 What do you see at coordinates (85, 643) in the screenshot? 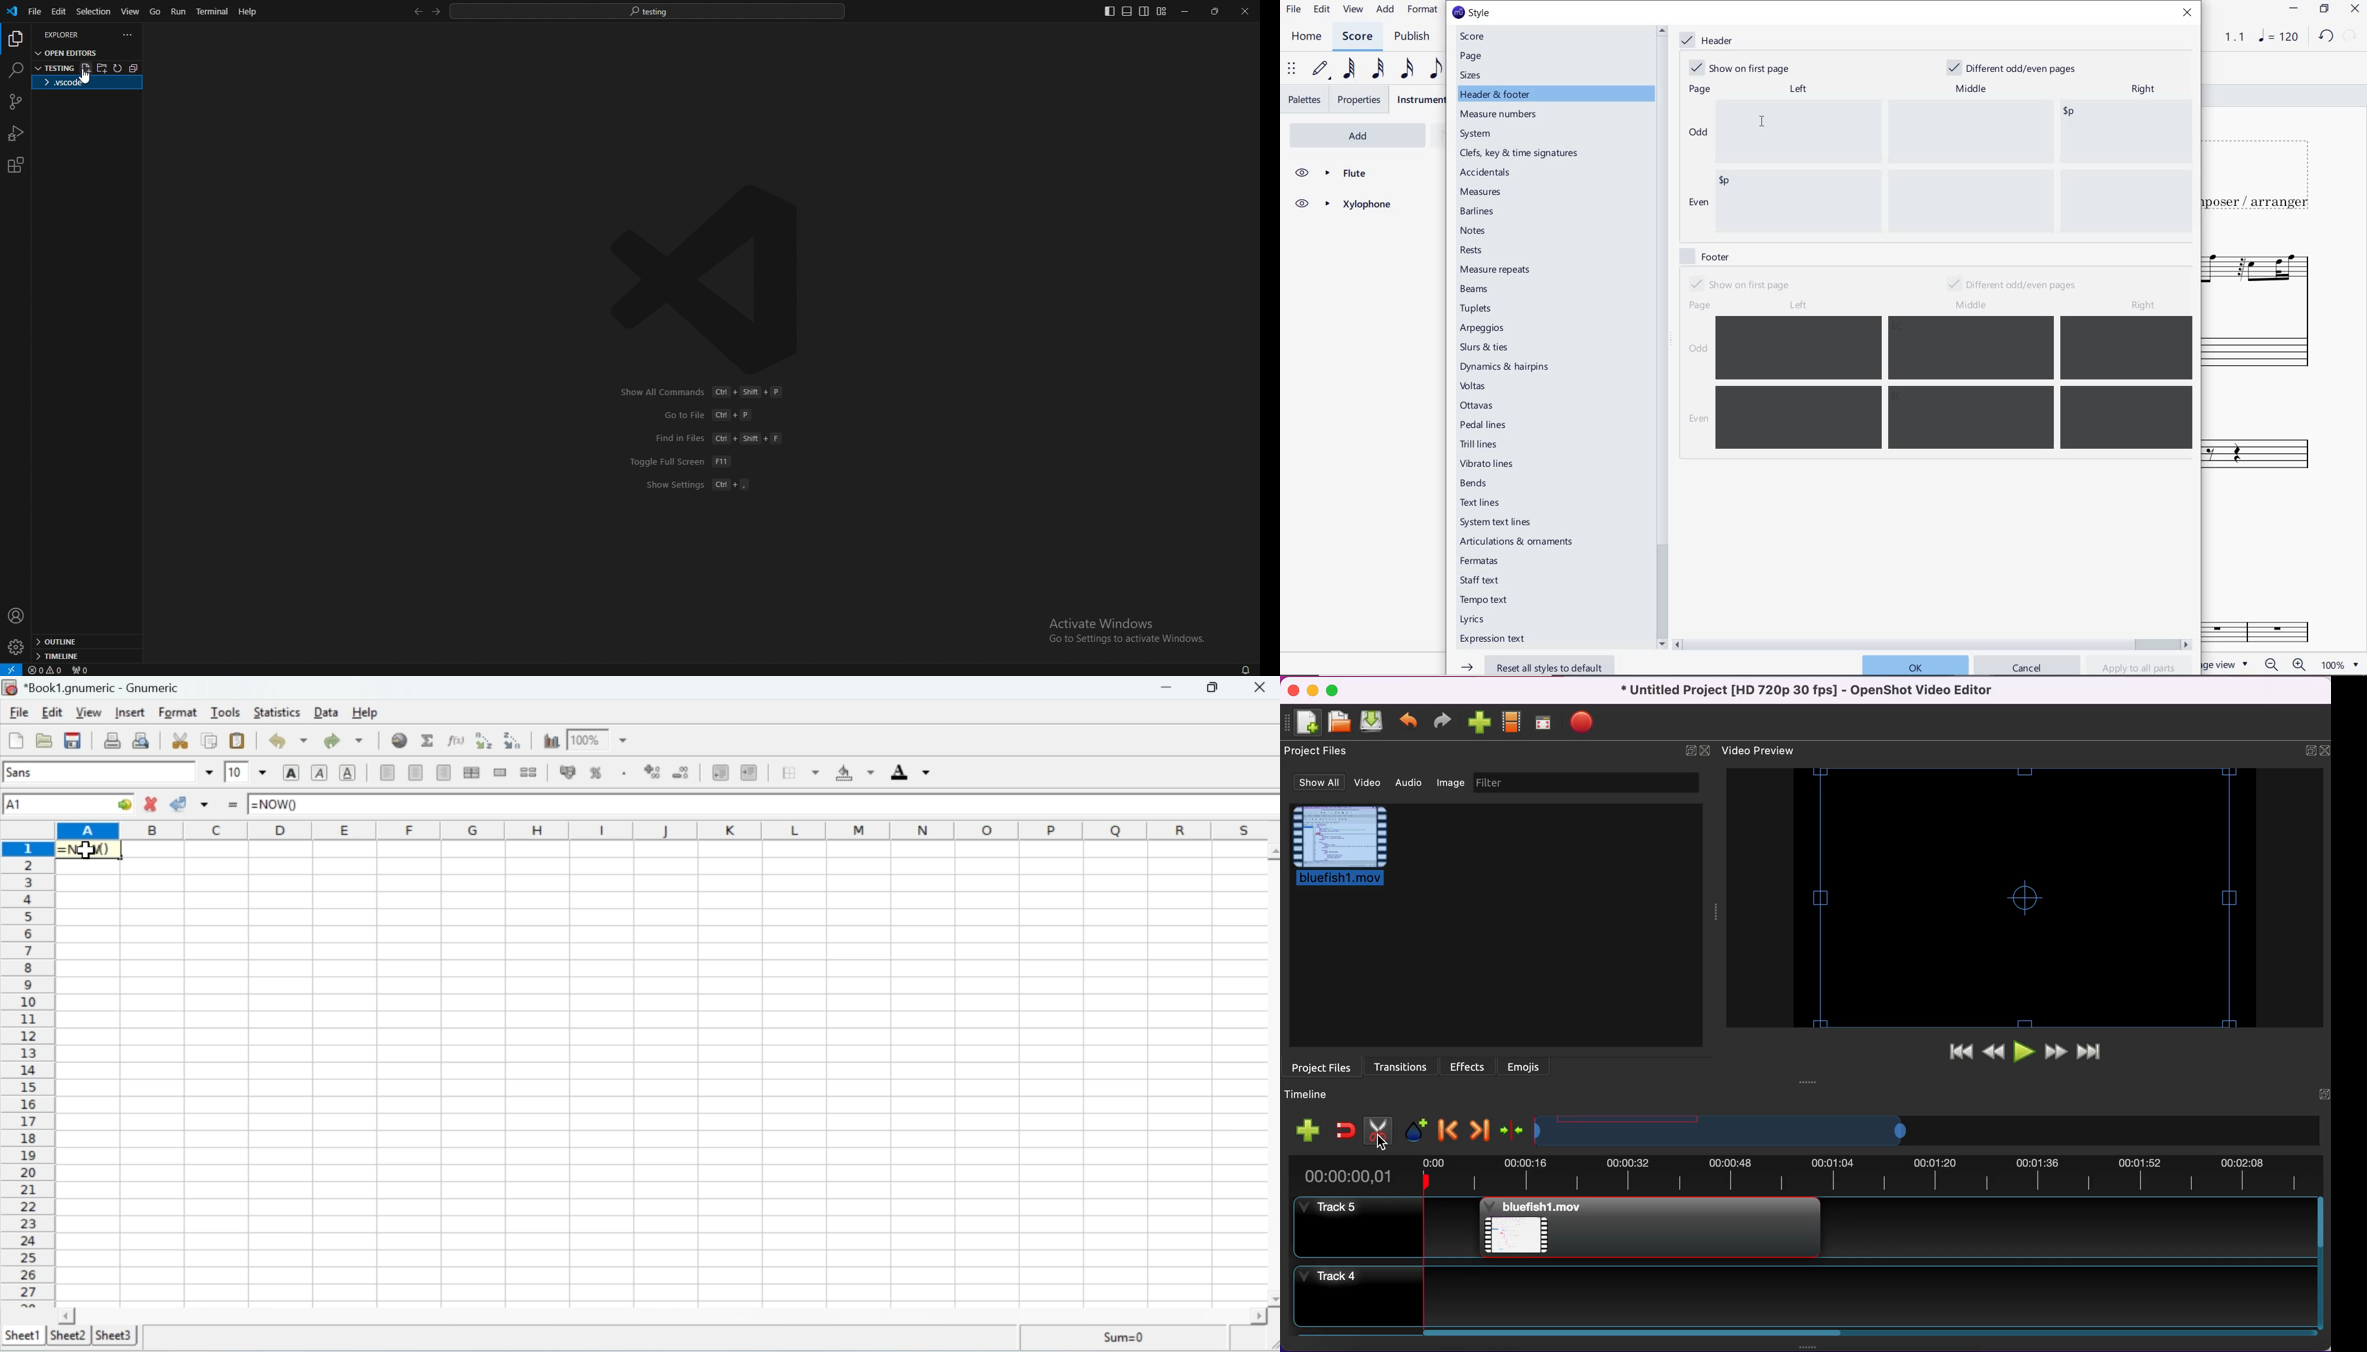
I see `outline` at bounding box center [85, 643].